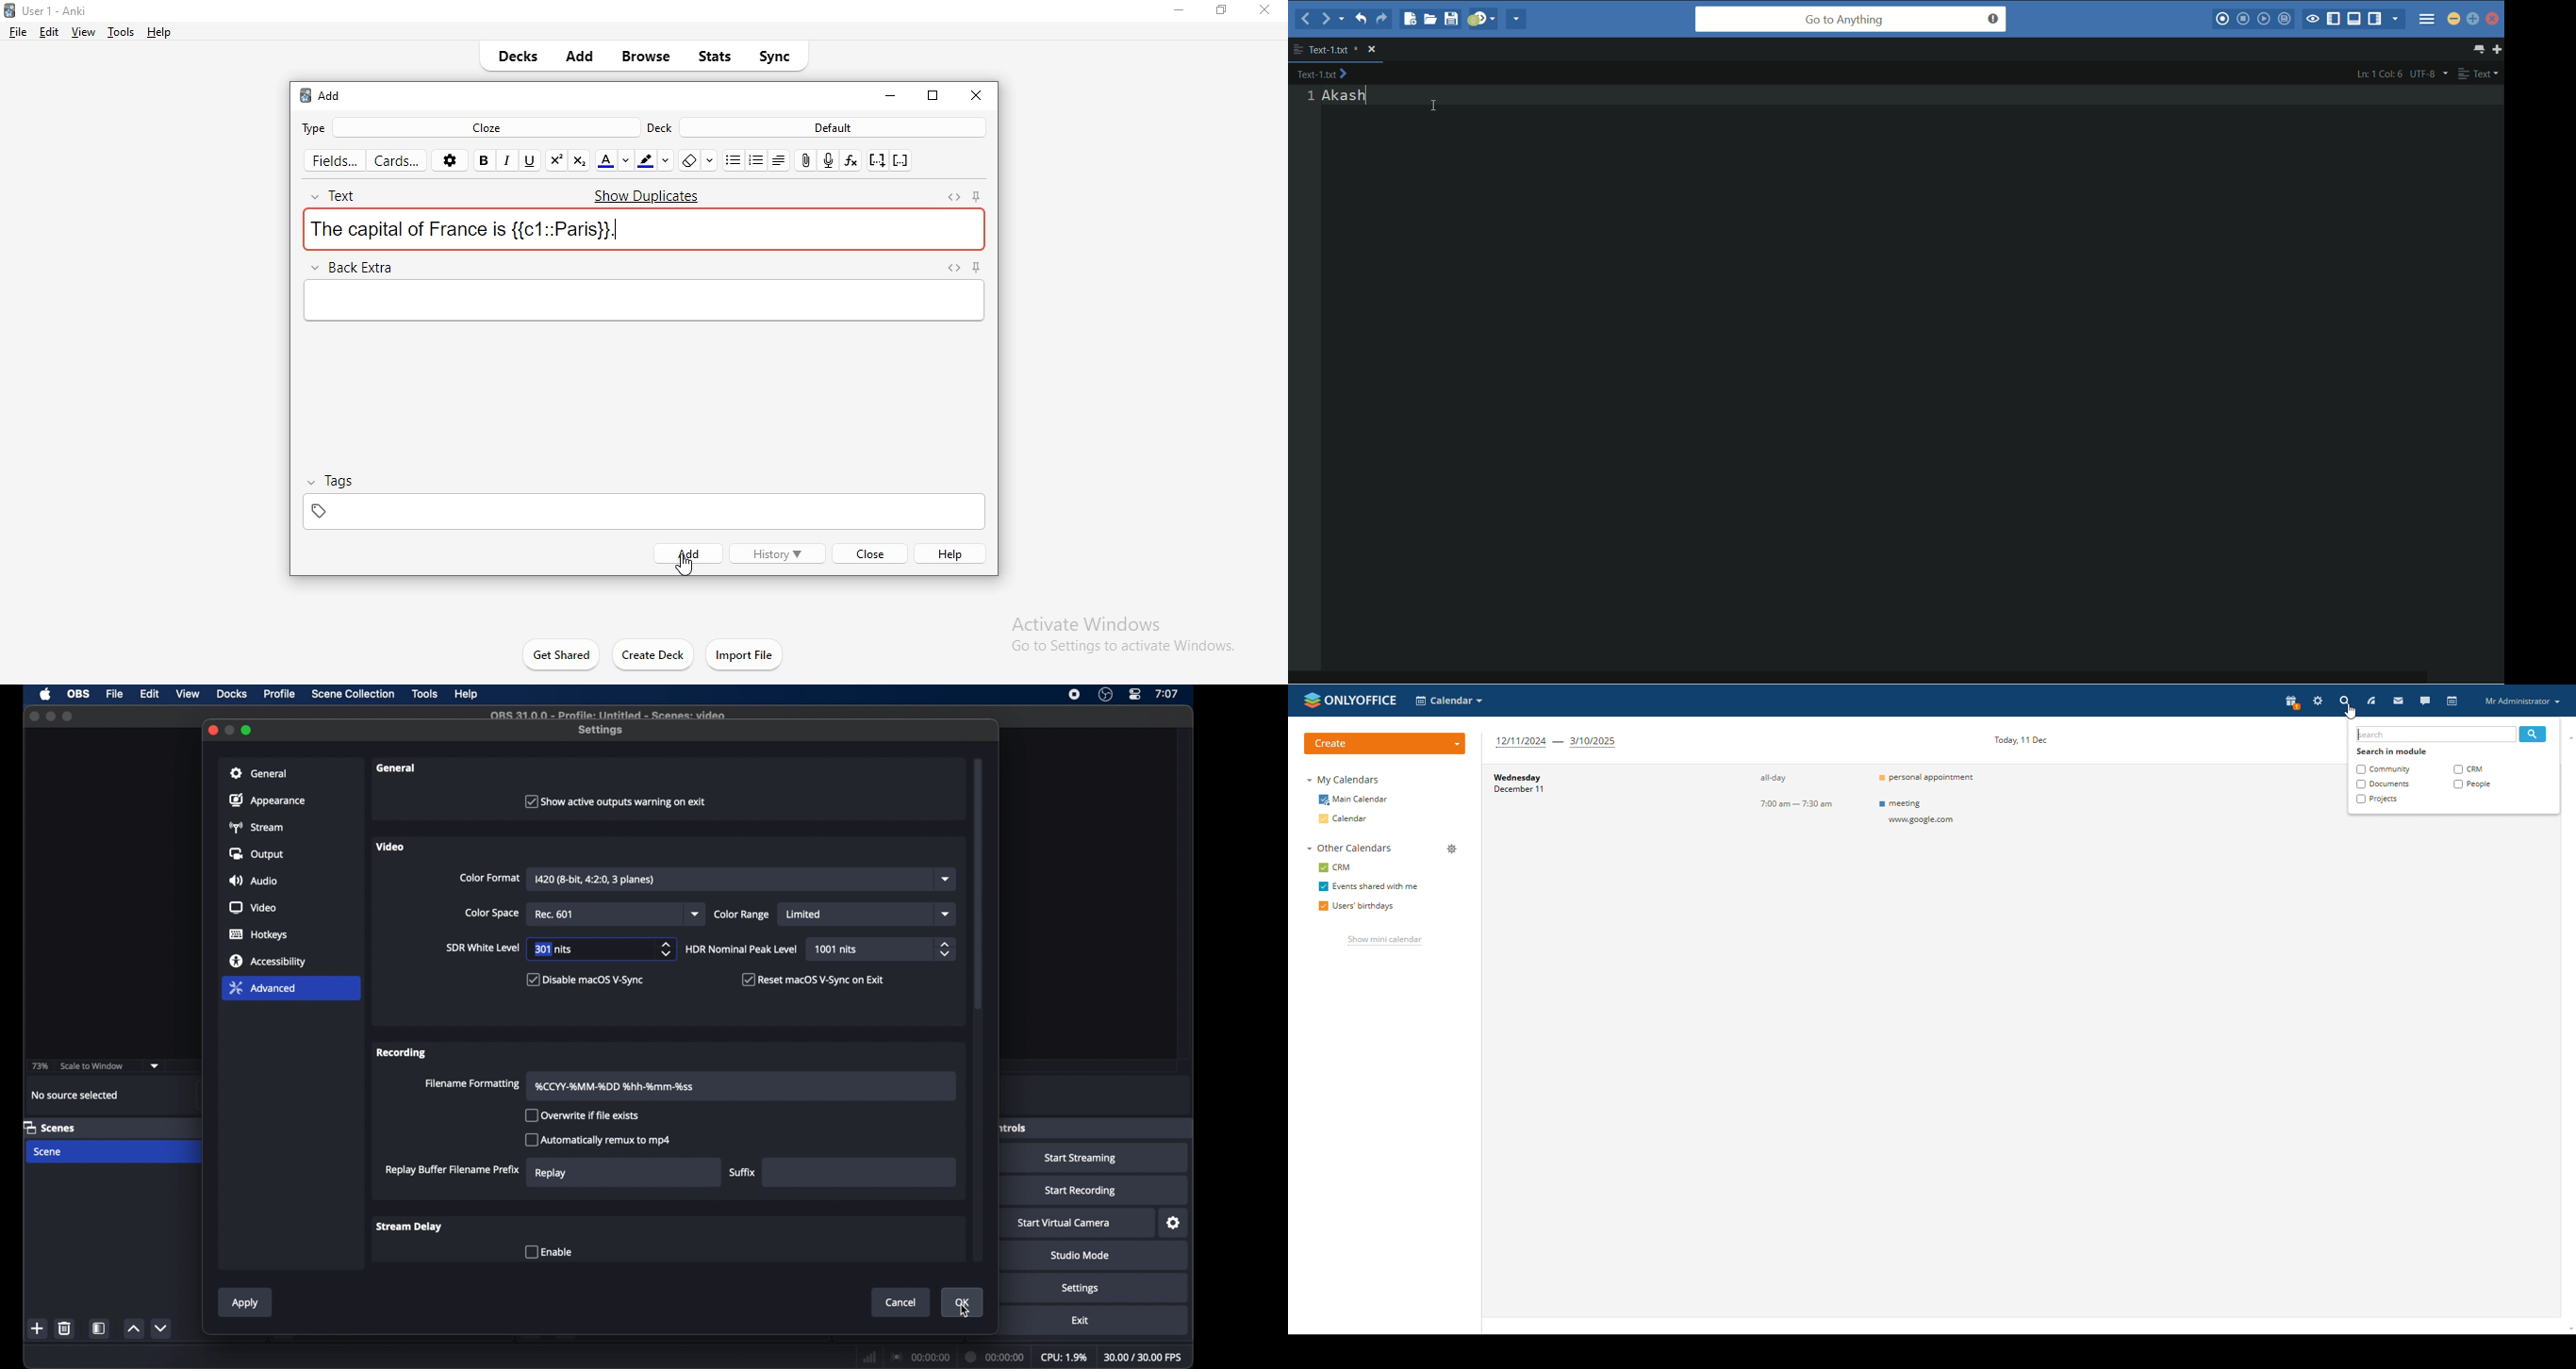  What do you see at coordinates (602, 731) in the screenshot?
I see `settings` at bounding box center [602, 731].